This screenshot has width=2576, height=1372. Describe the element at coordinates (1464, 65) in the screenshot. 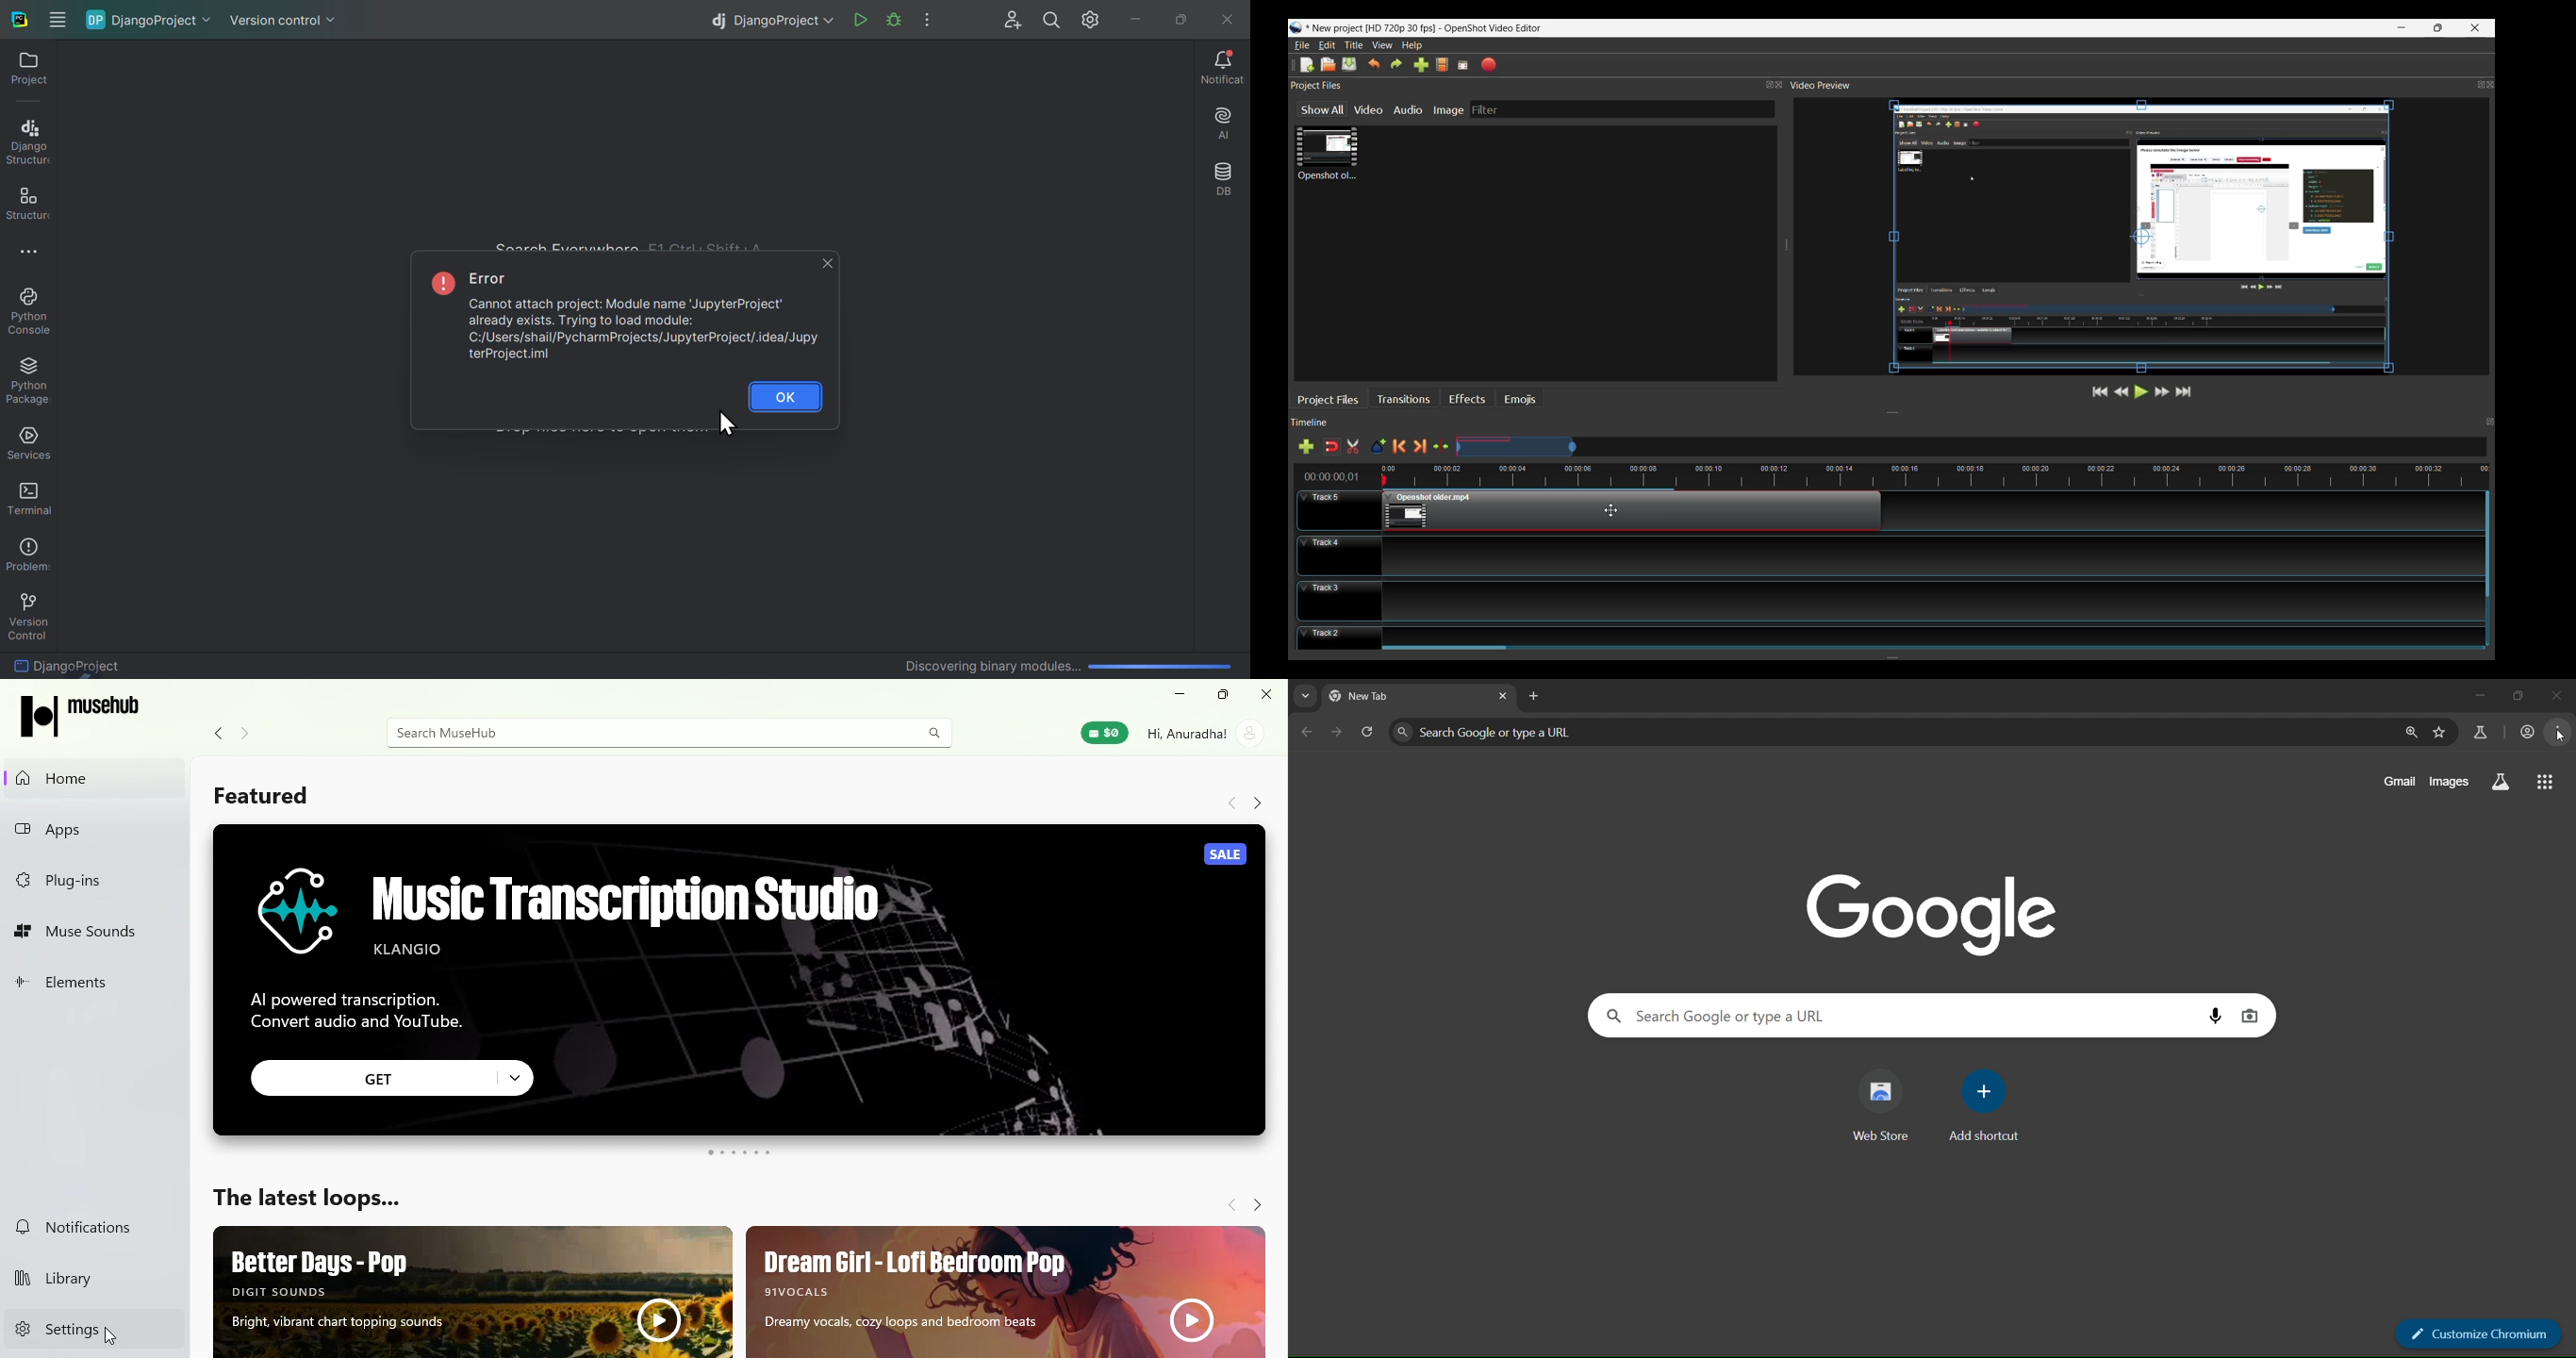

I see `Fullscreen` at that location.